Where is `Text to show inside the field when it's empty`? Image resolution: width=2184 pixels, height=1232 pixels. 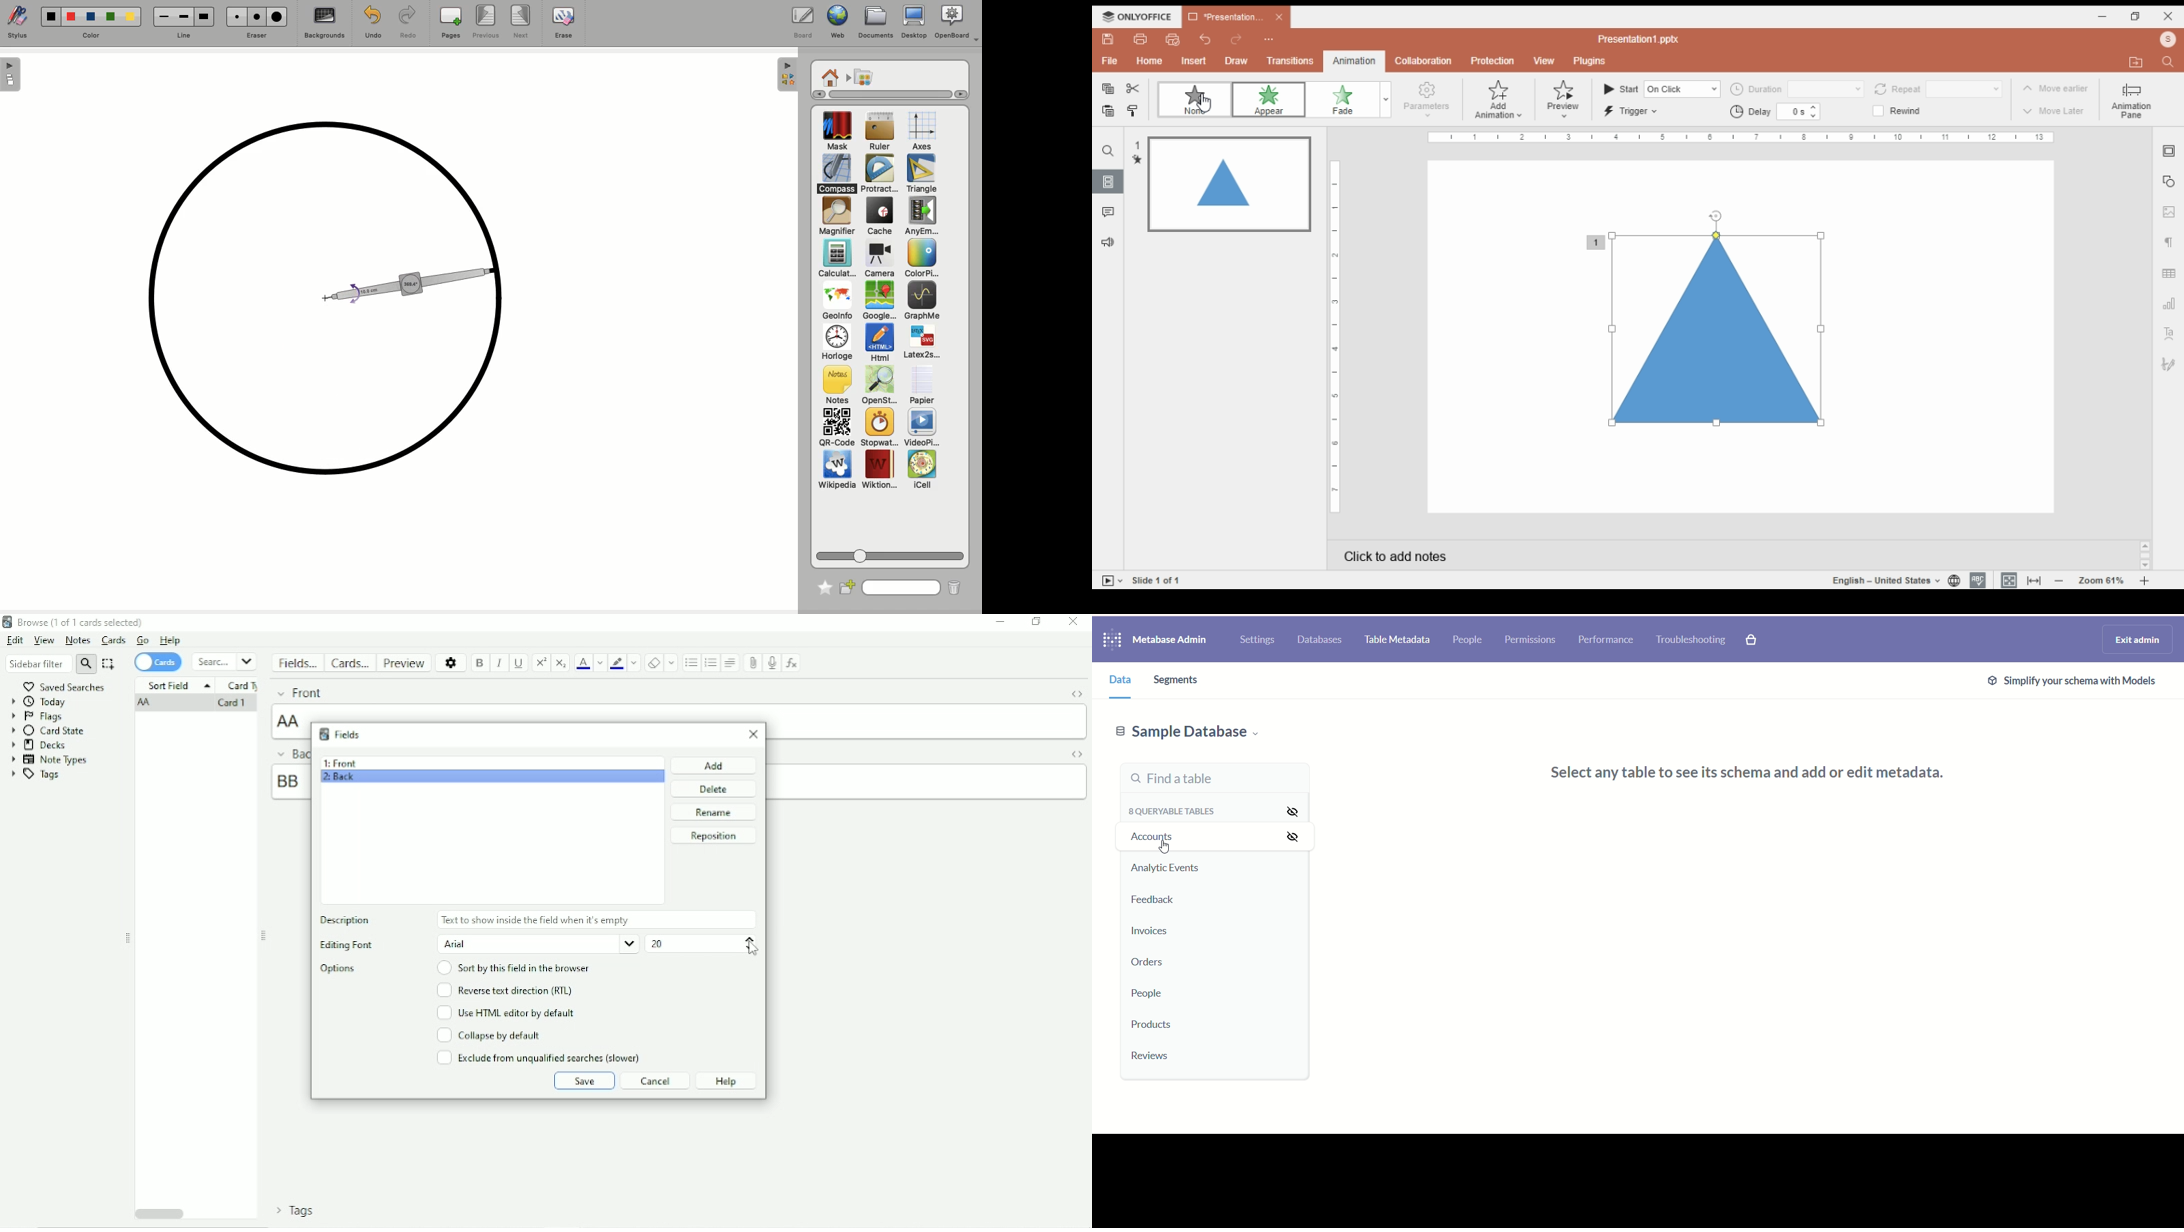 Text to show inside the field when it's empty is located at coordinates (537, 920).